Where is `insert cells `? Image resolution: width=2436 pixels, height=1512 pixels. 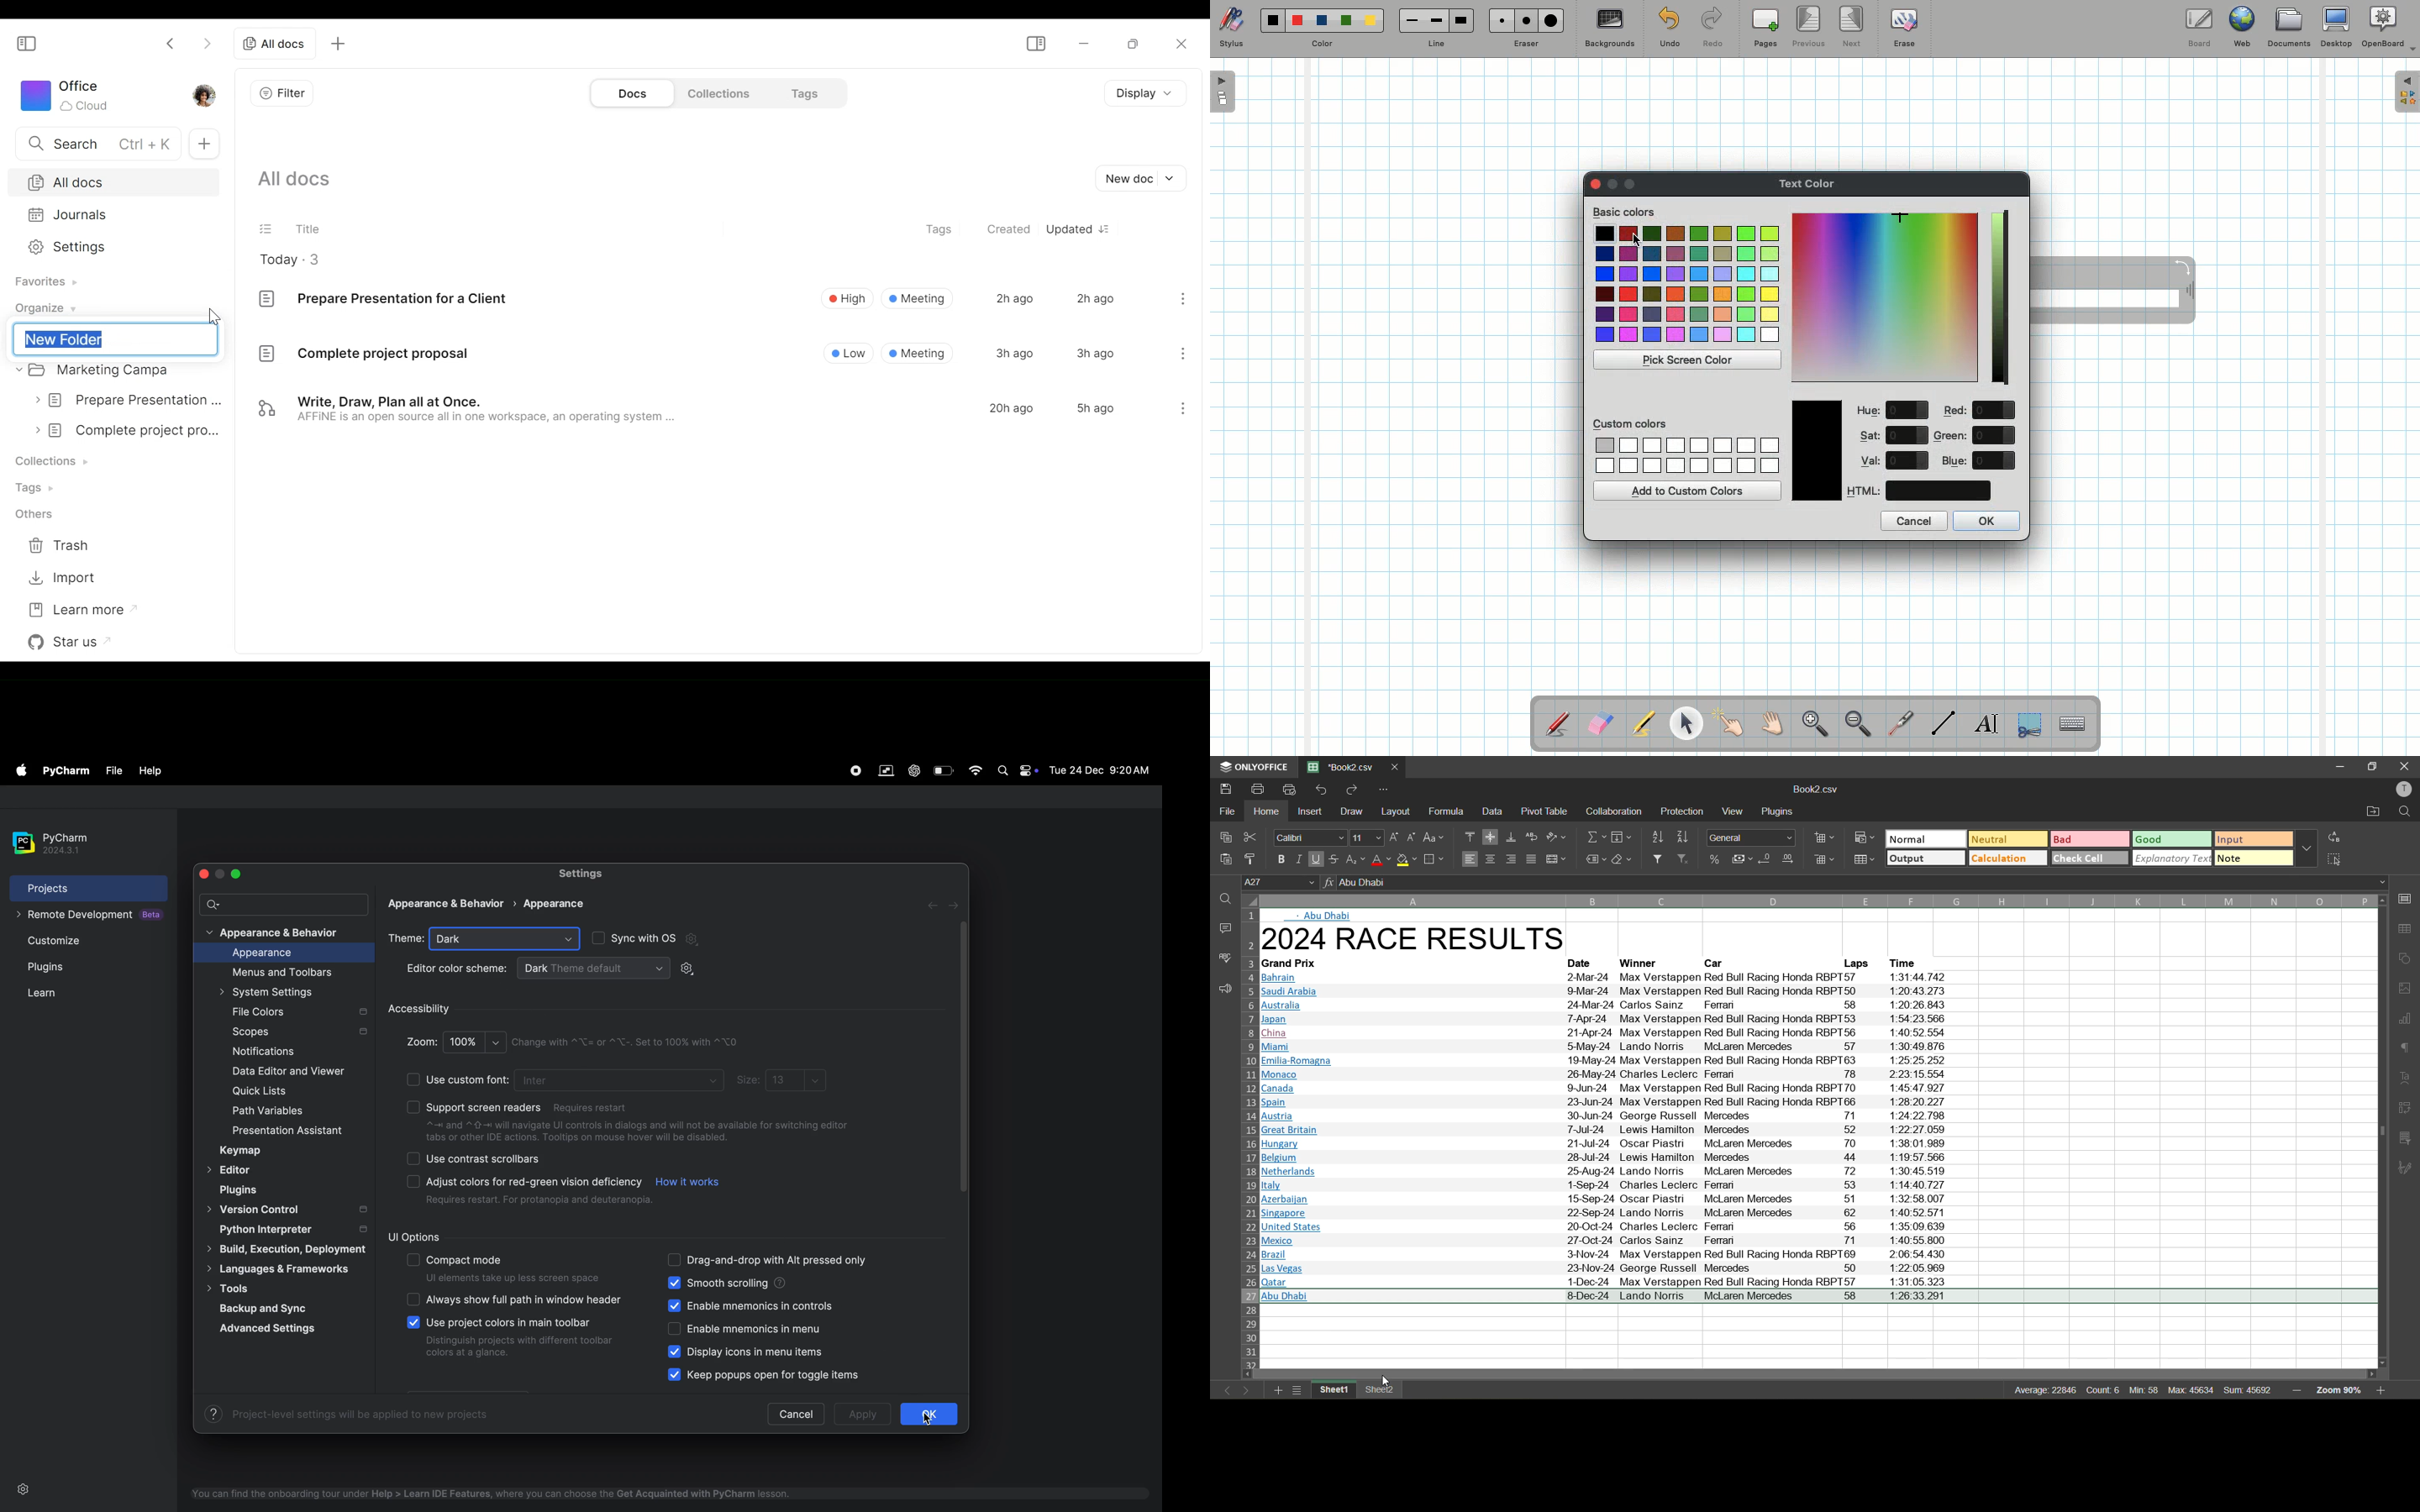 insert cells  is located at coordinates (1825, 838).